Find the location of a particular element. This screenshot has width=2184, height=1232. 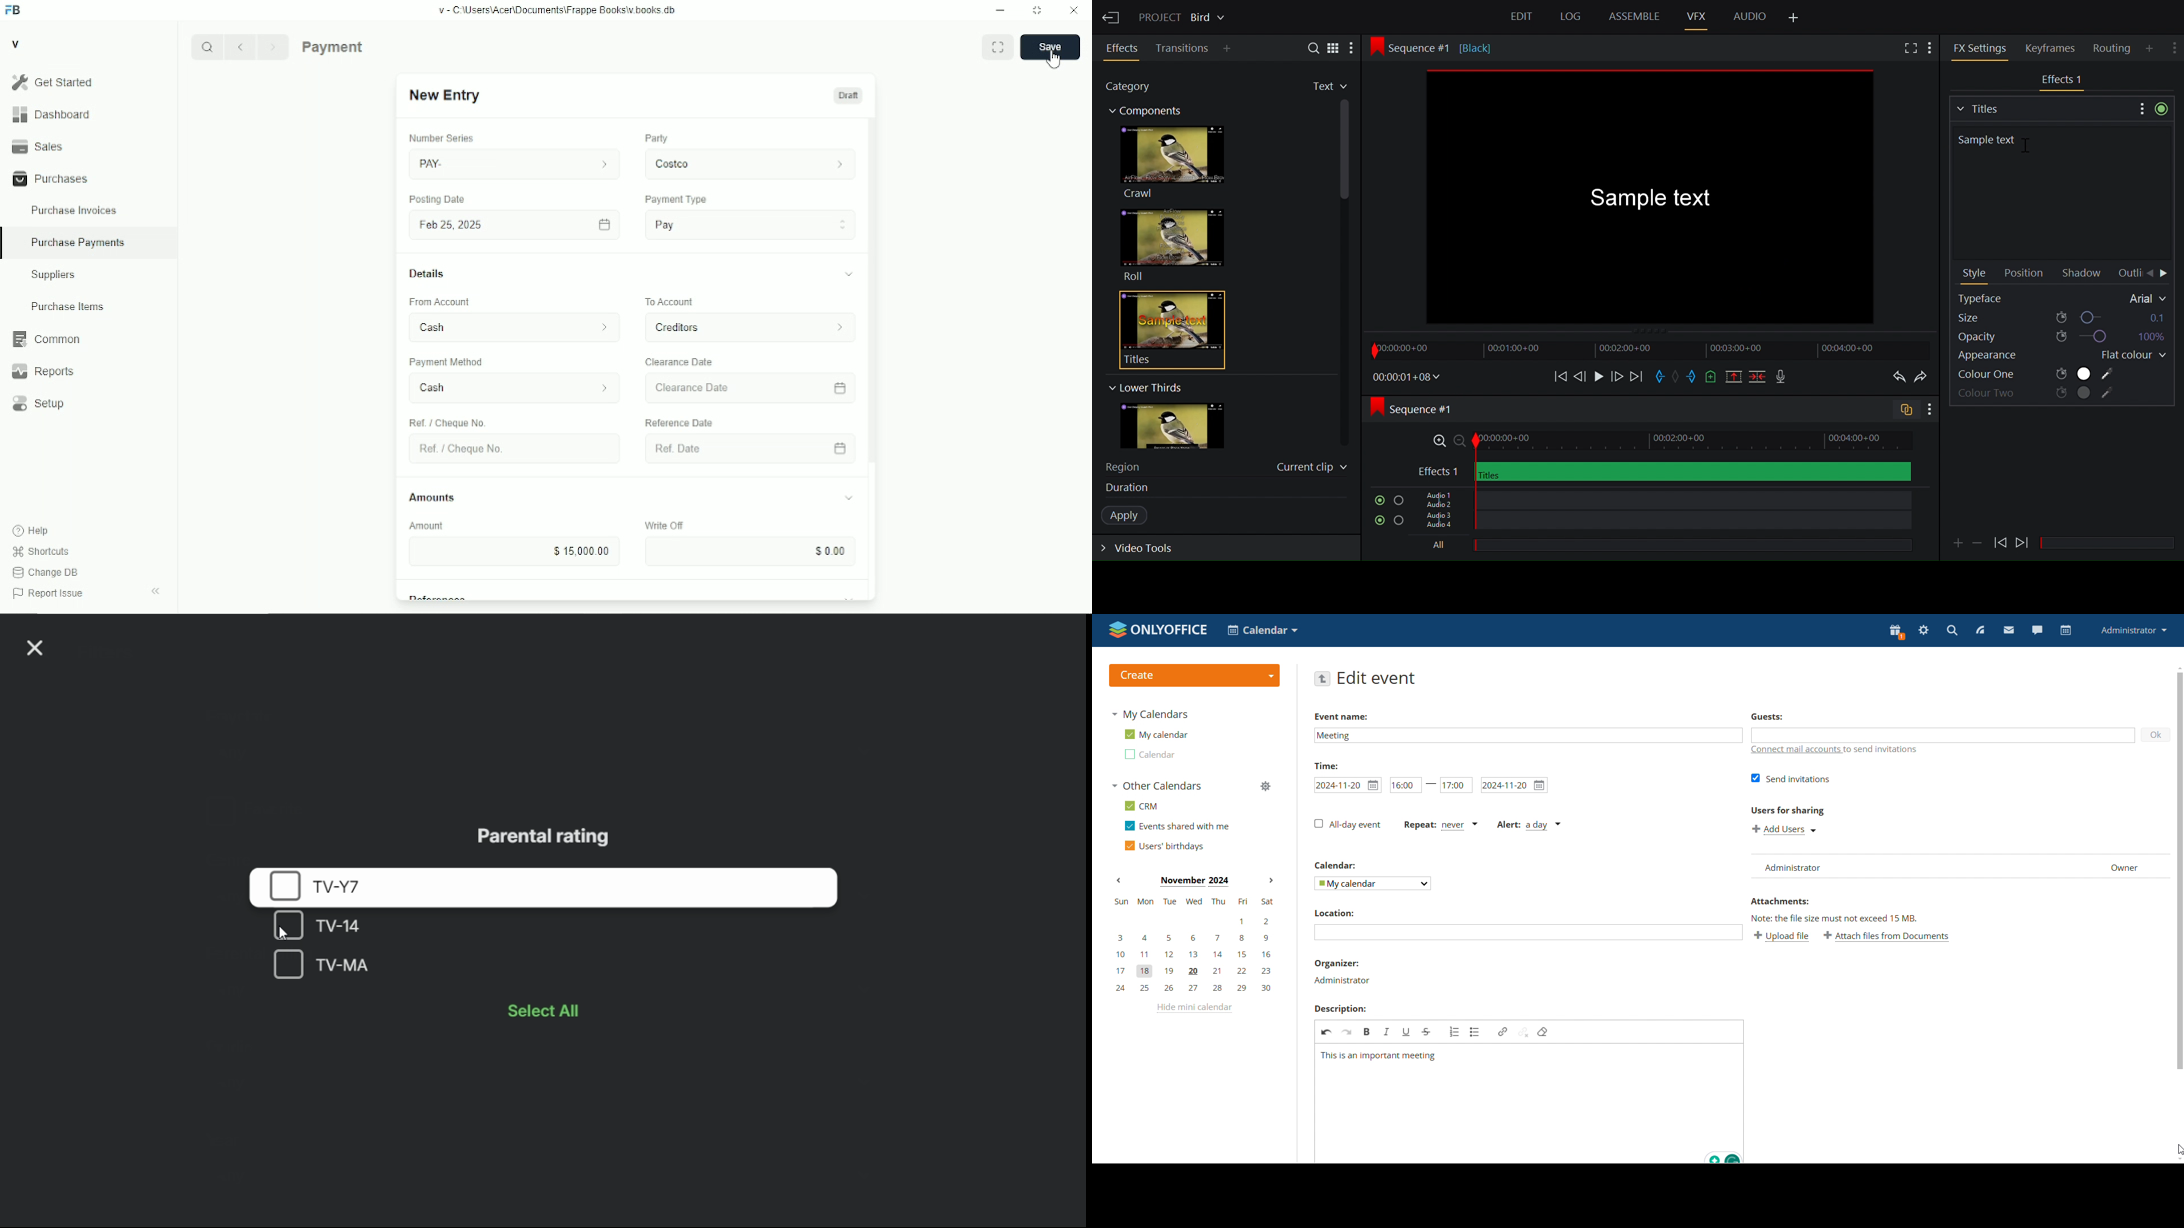

Style is located at coordinates (1975, 275).